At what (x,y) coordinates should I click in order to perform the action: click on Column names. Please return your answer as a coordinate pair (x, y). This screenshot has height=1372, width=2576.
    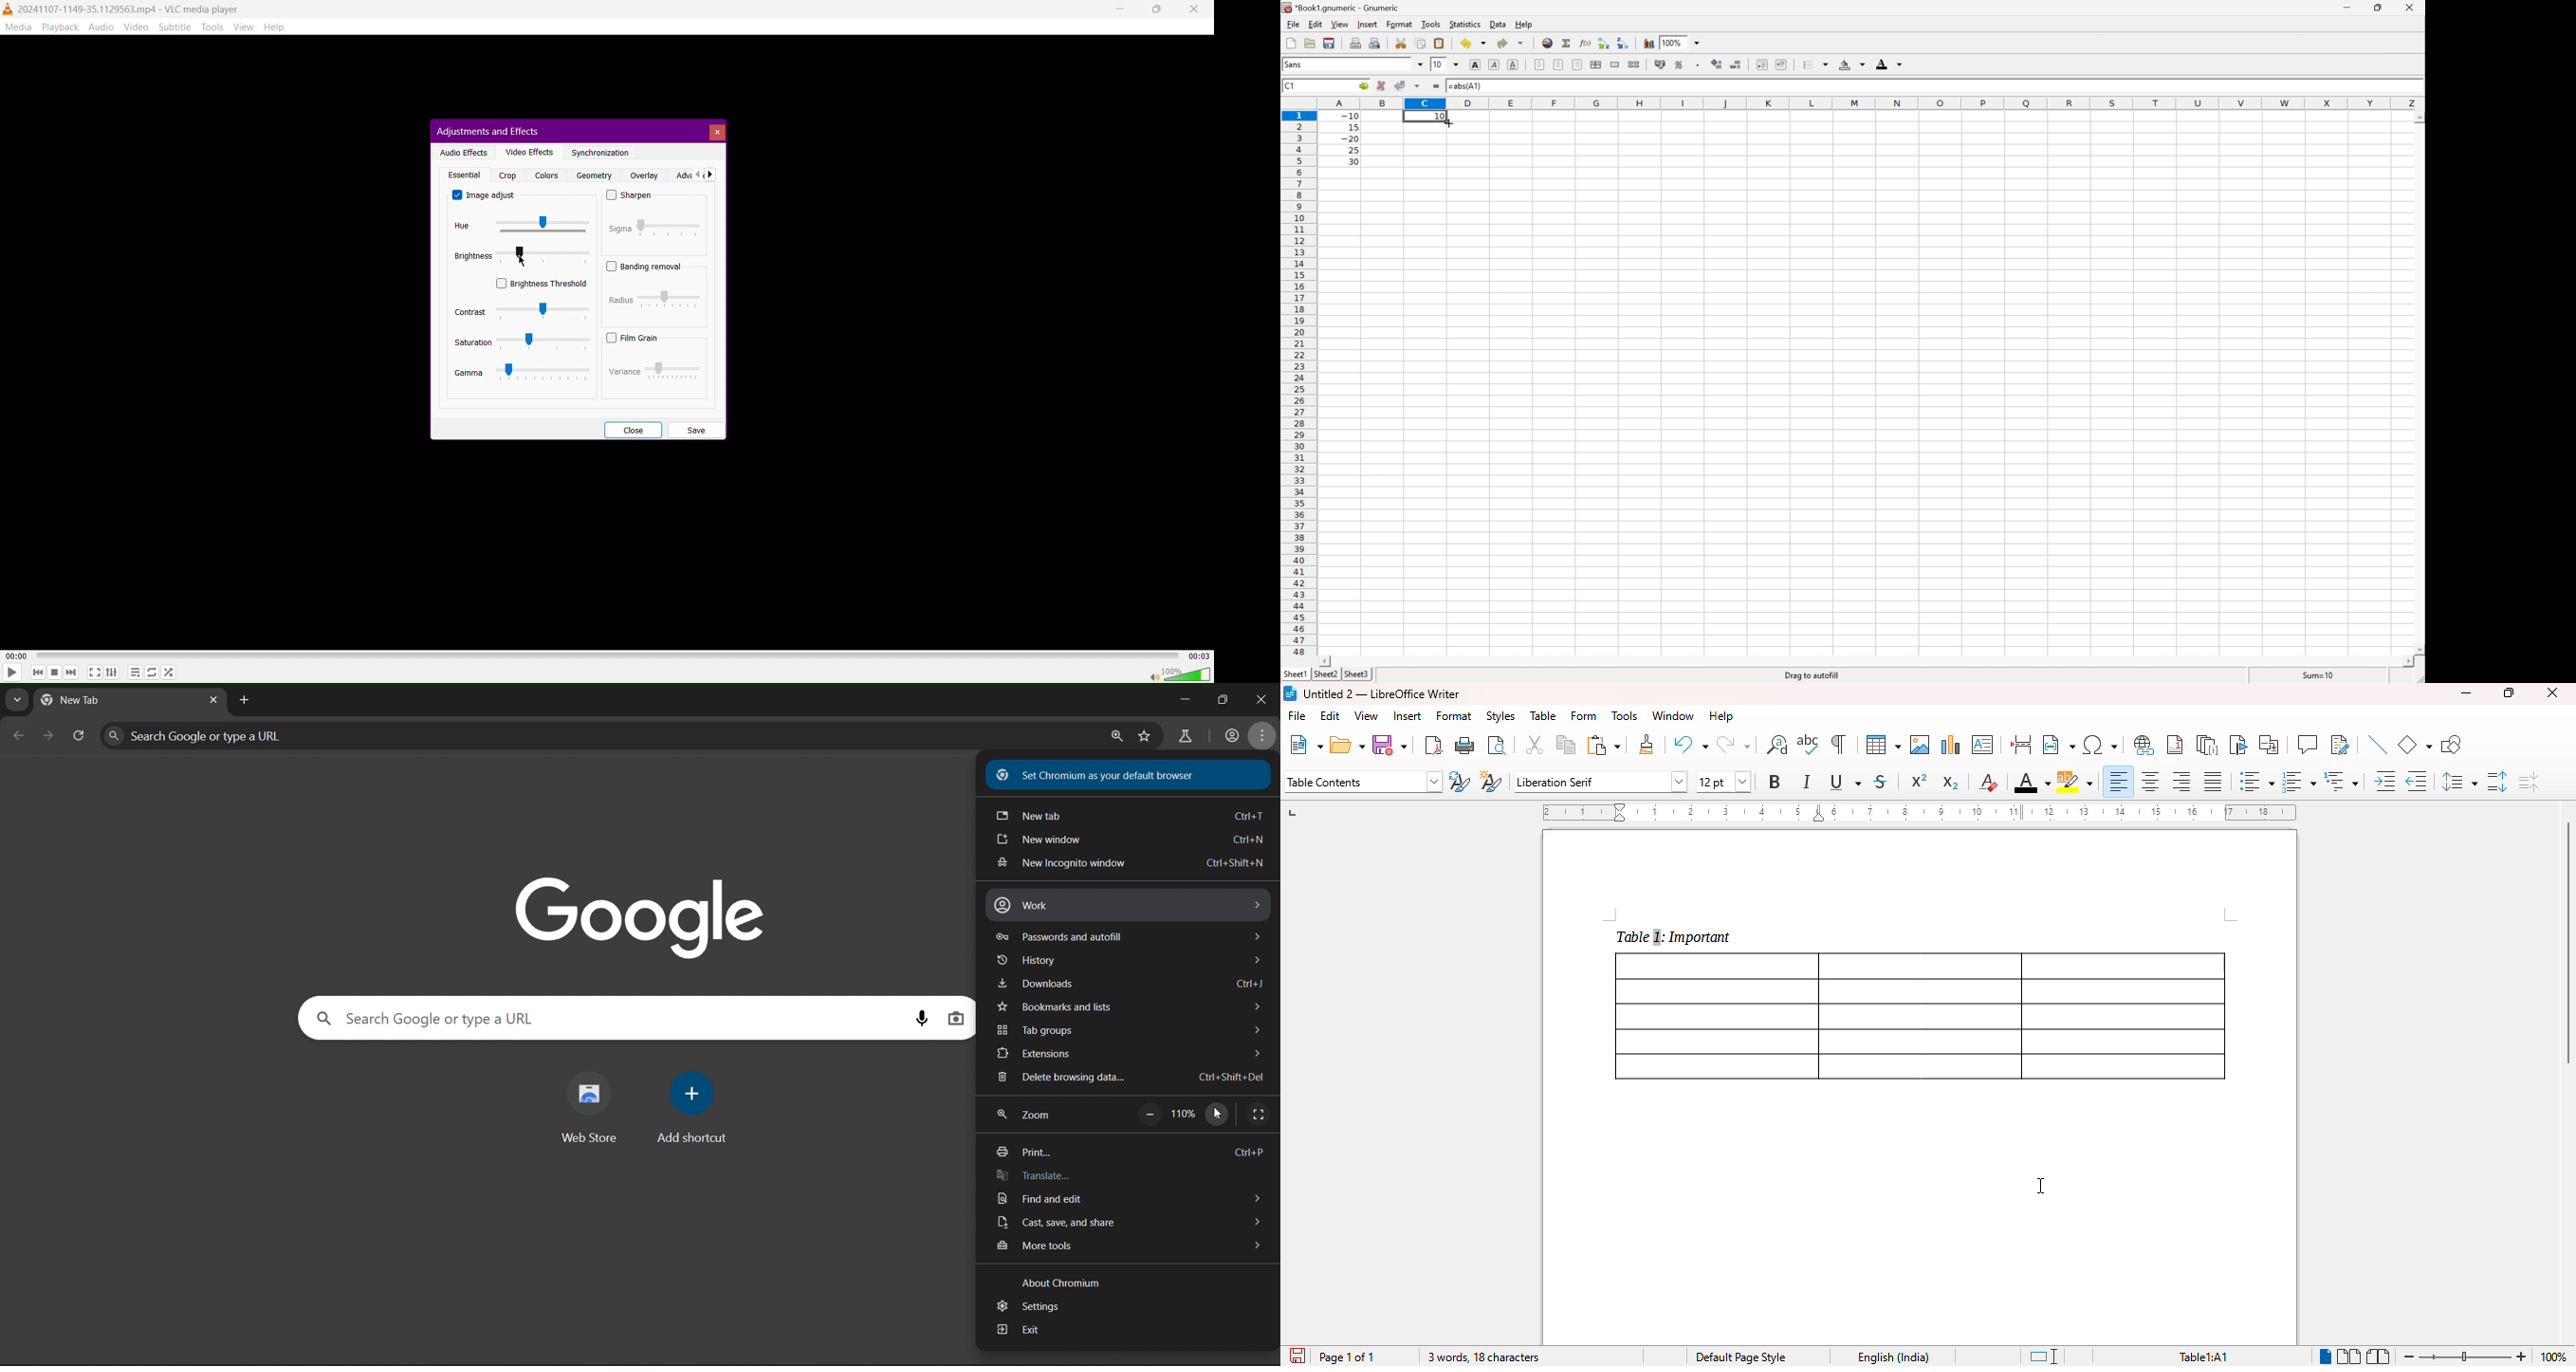
    Looking at the image, I should click on (1872, 102).